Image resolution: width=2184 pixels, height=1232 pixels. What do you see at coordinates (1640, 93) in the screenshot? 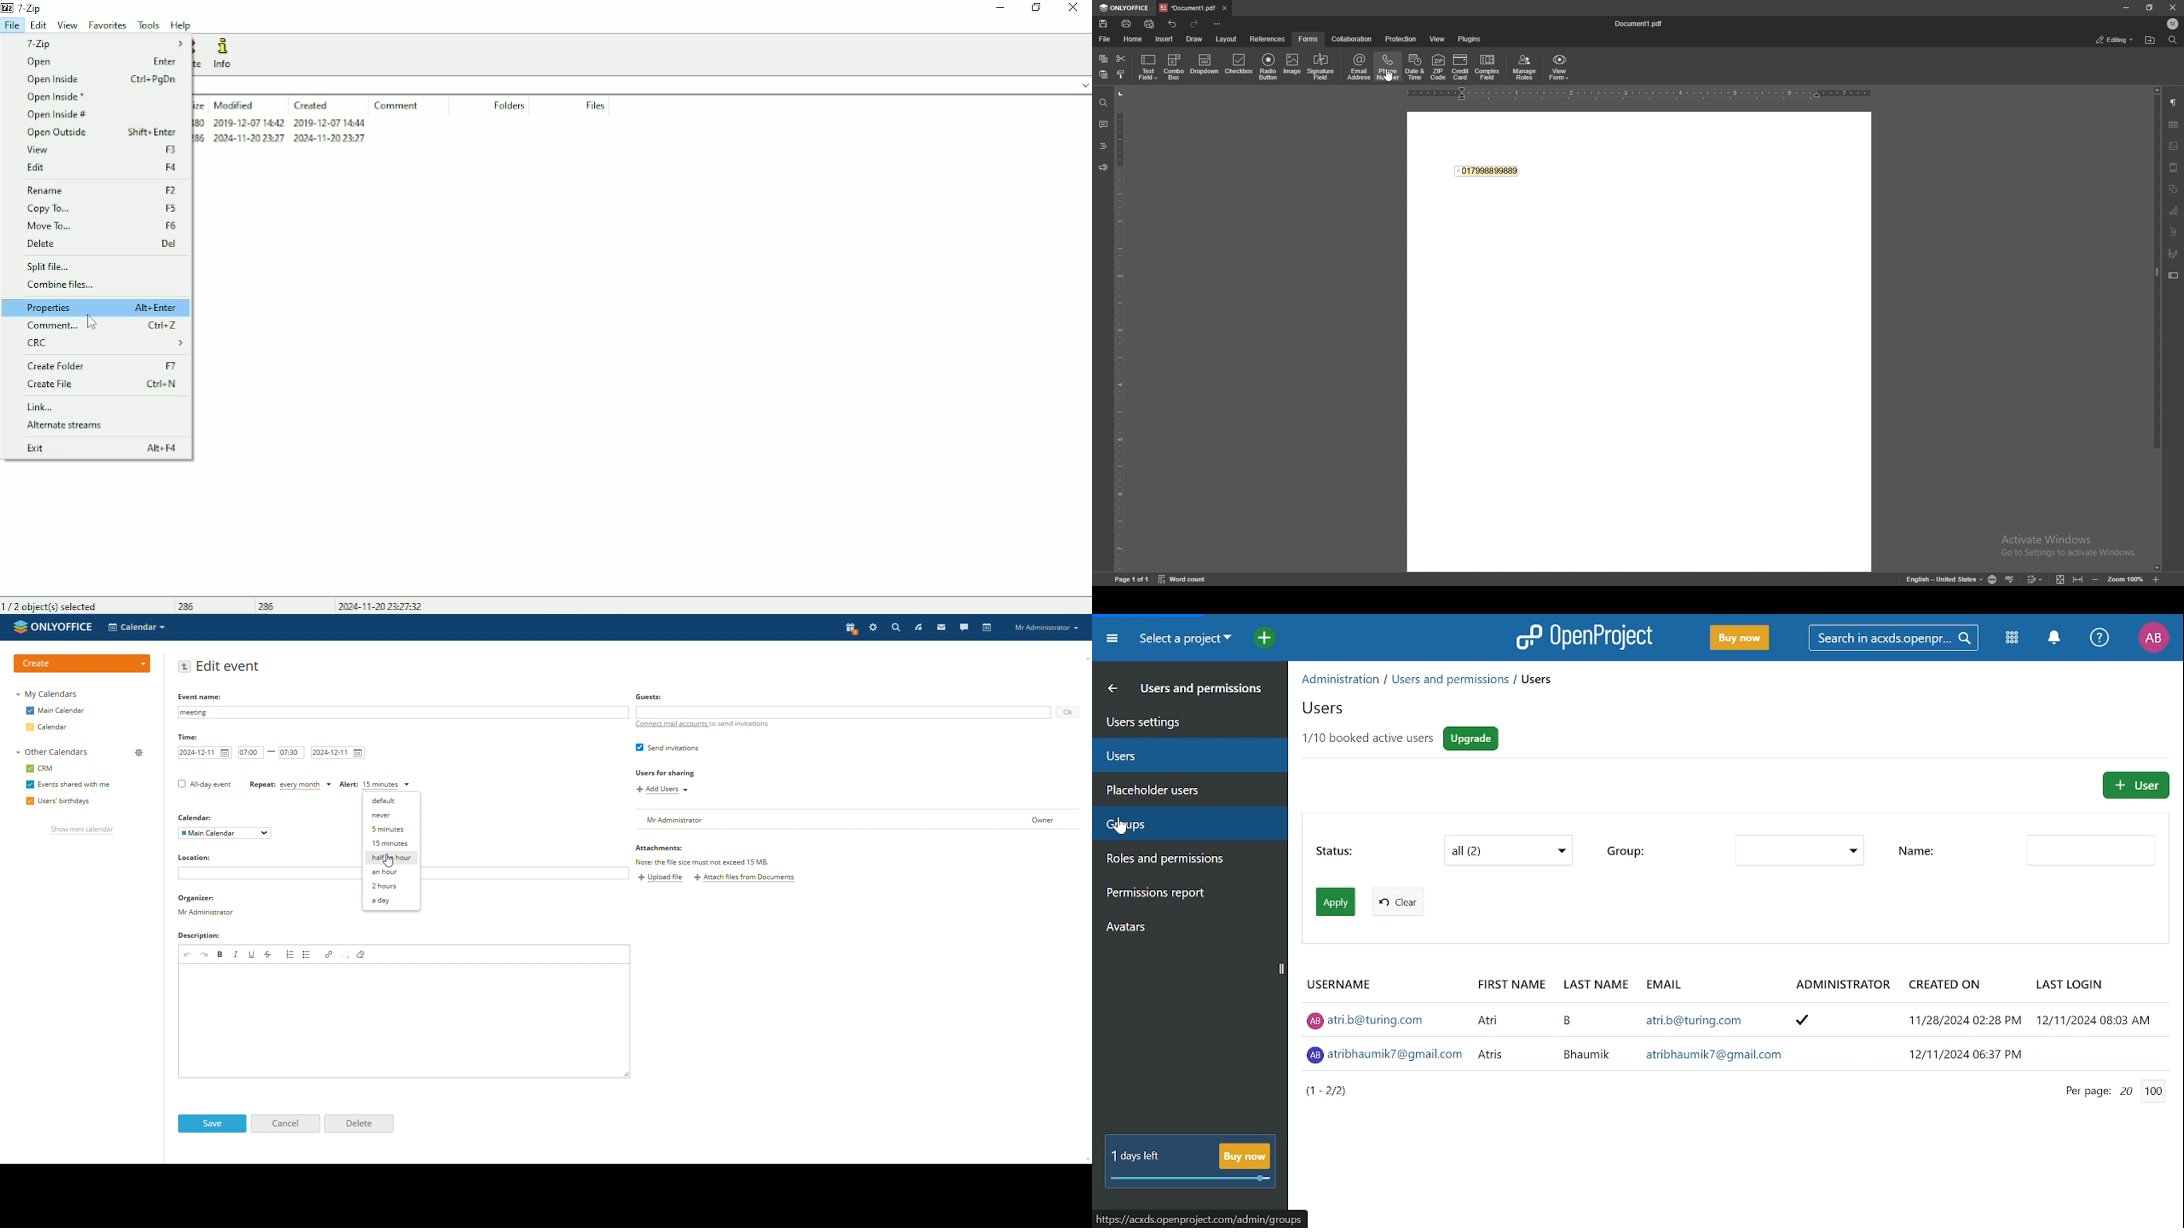
I see `horizontal scale` at bounding box center [1640, 93].